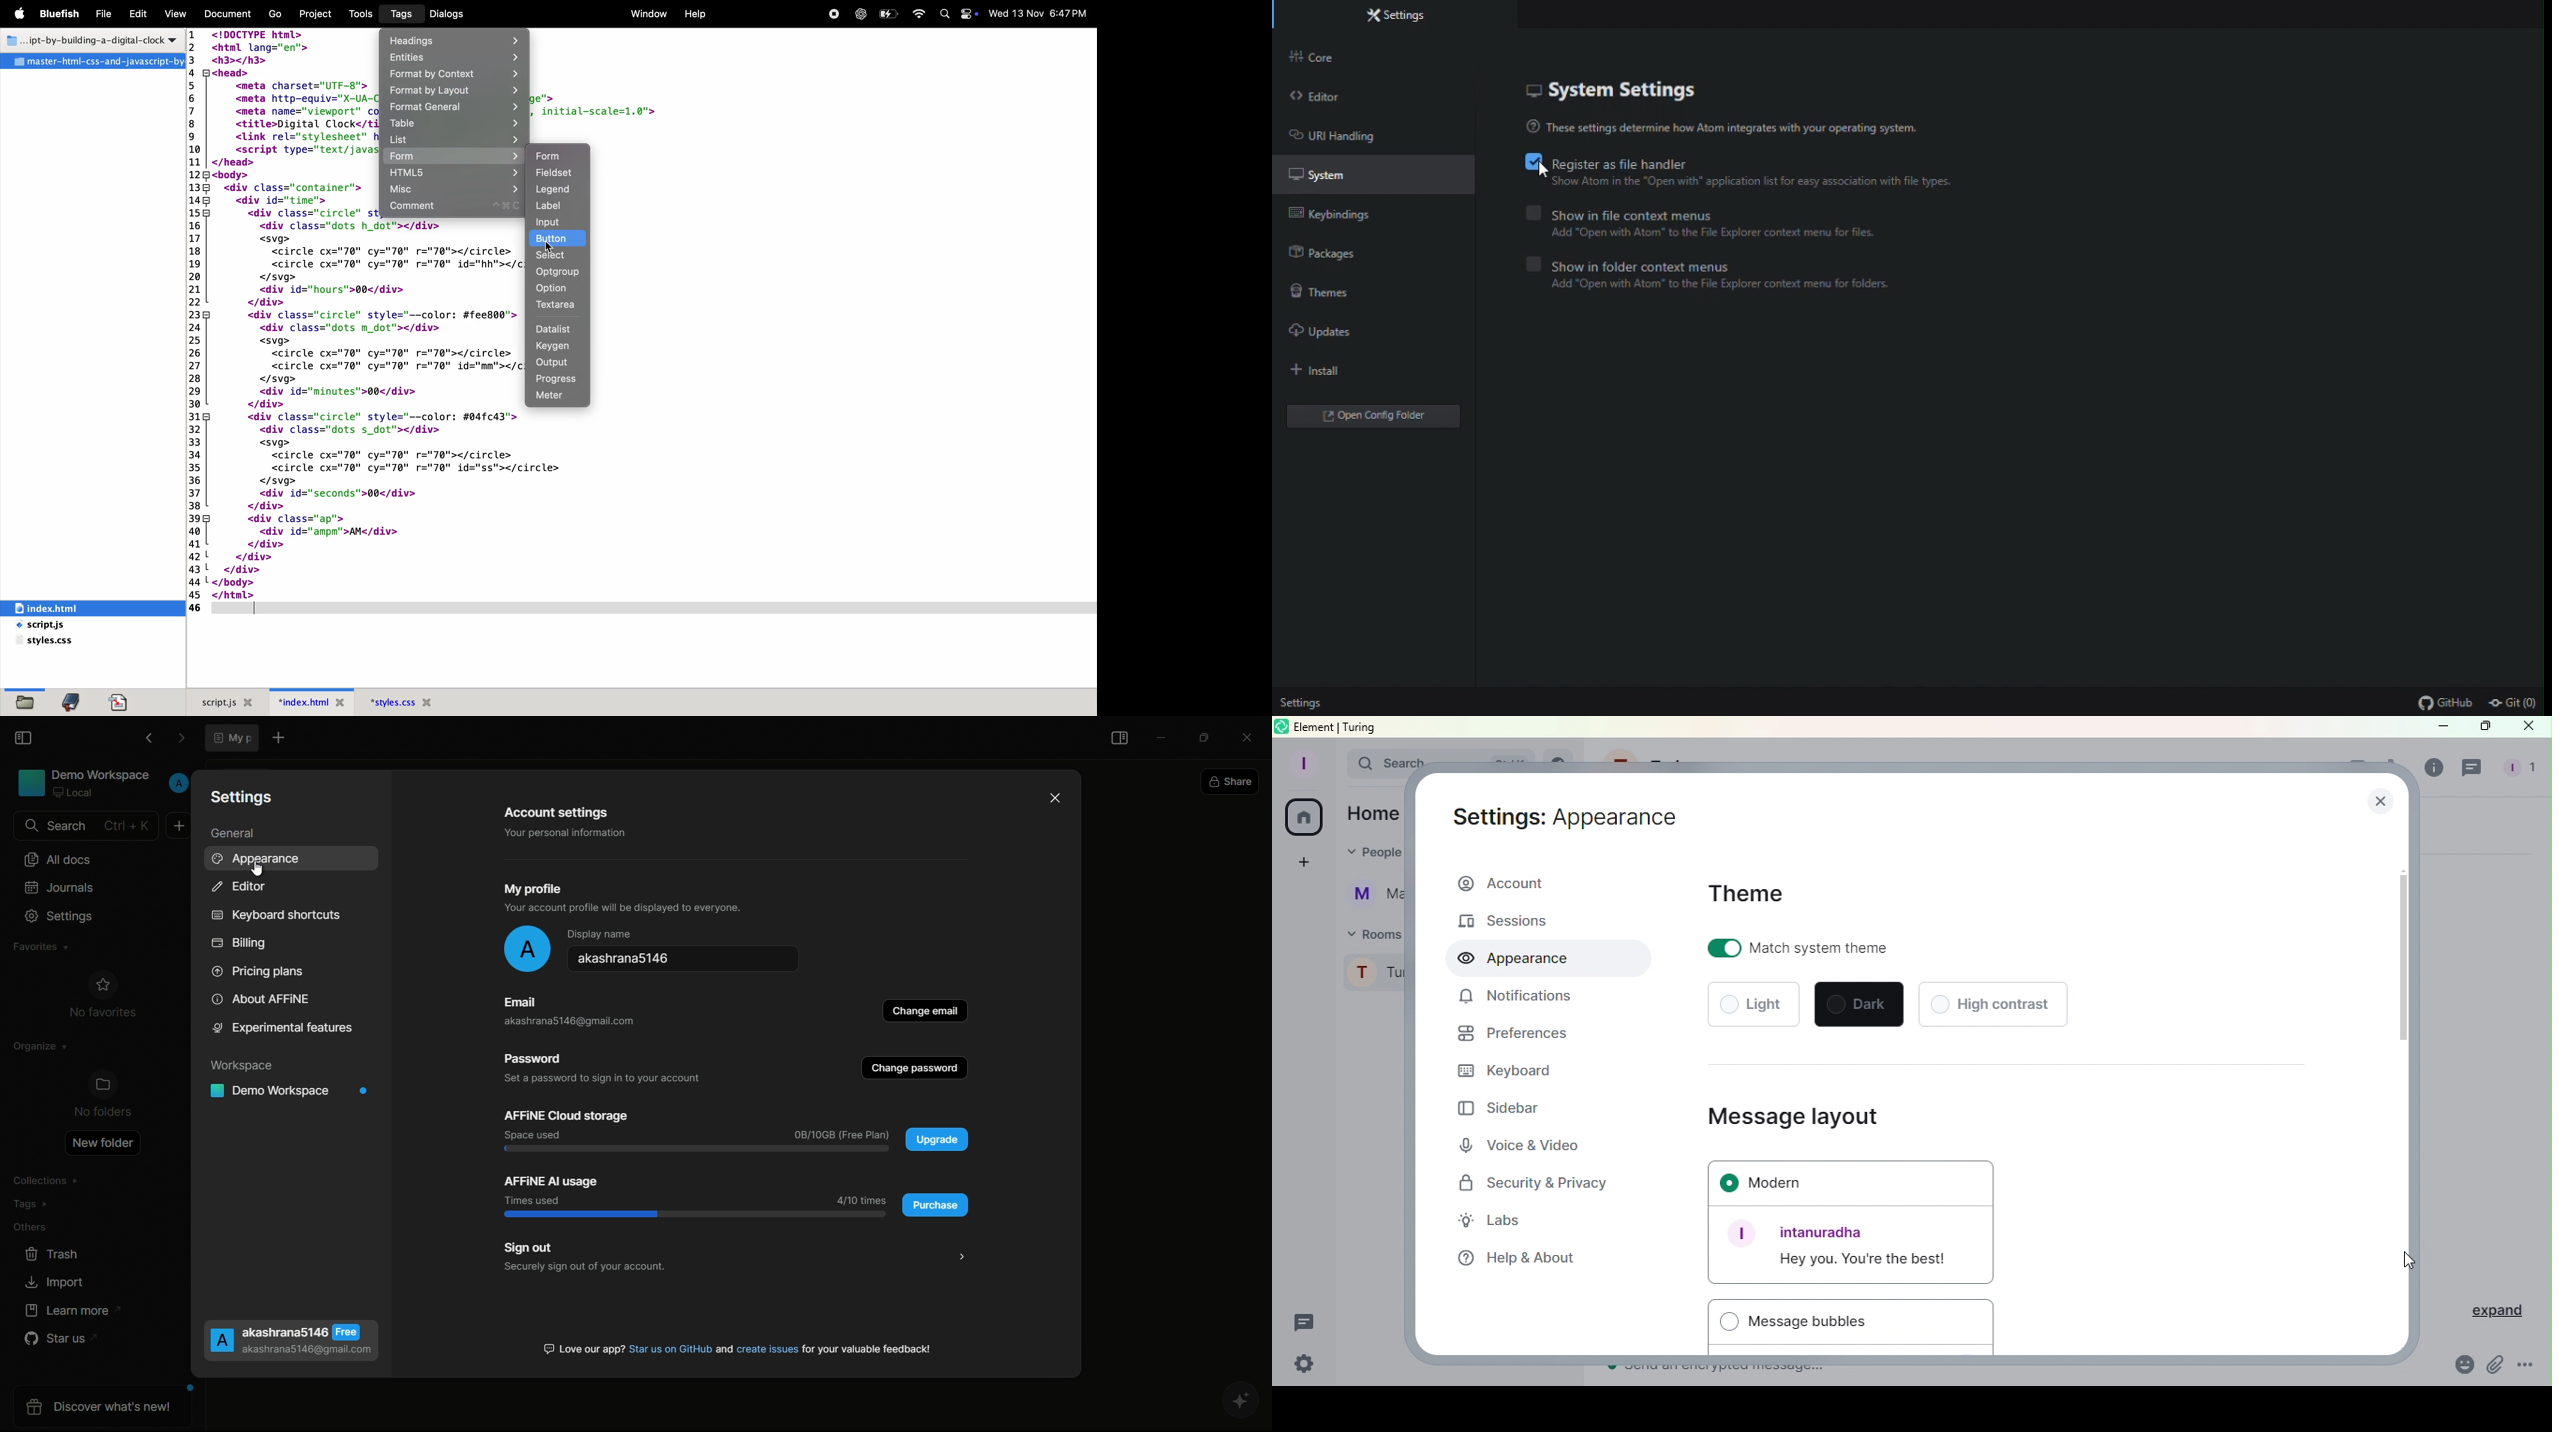 Image resolution: width=2576 pixels, height=1456 pixels. I want to click on Sessions, so click(1513, 921).